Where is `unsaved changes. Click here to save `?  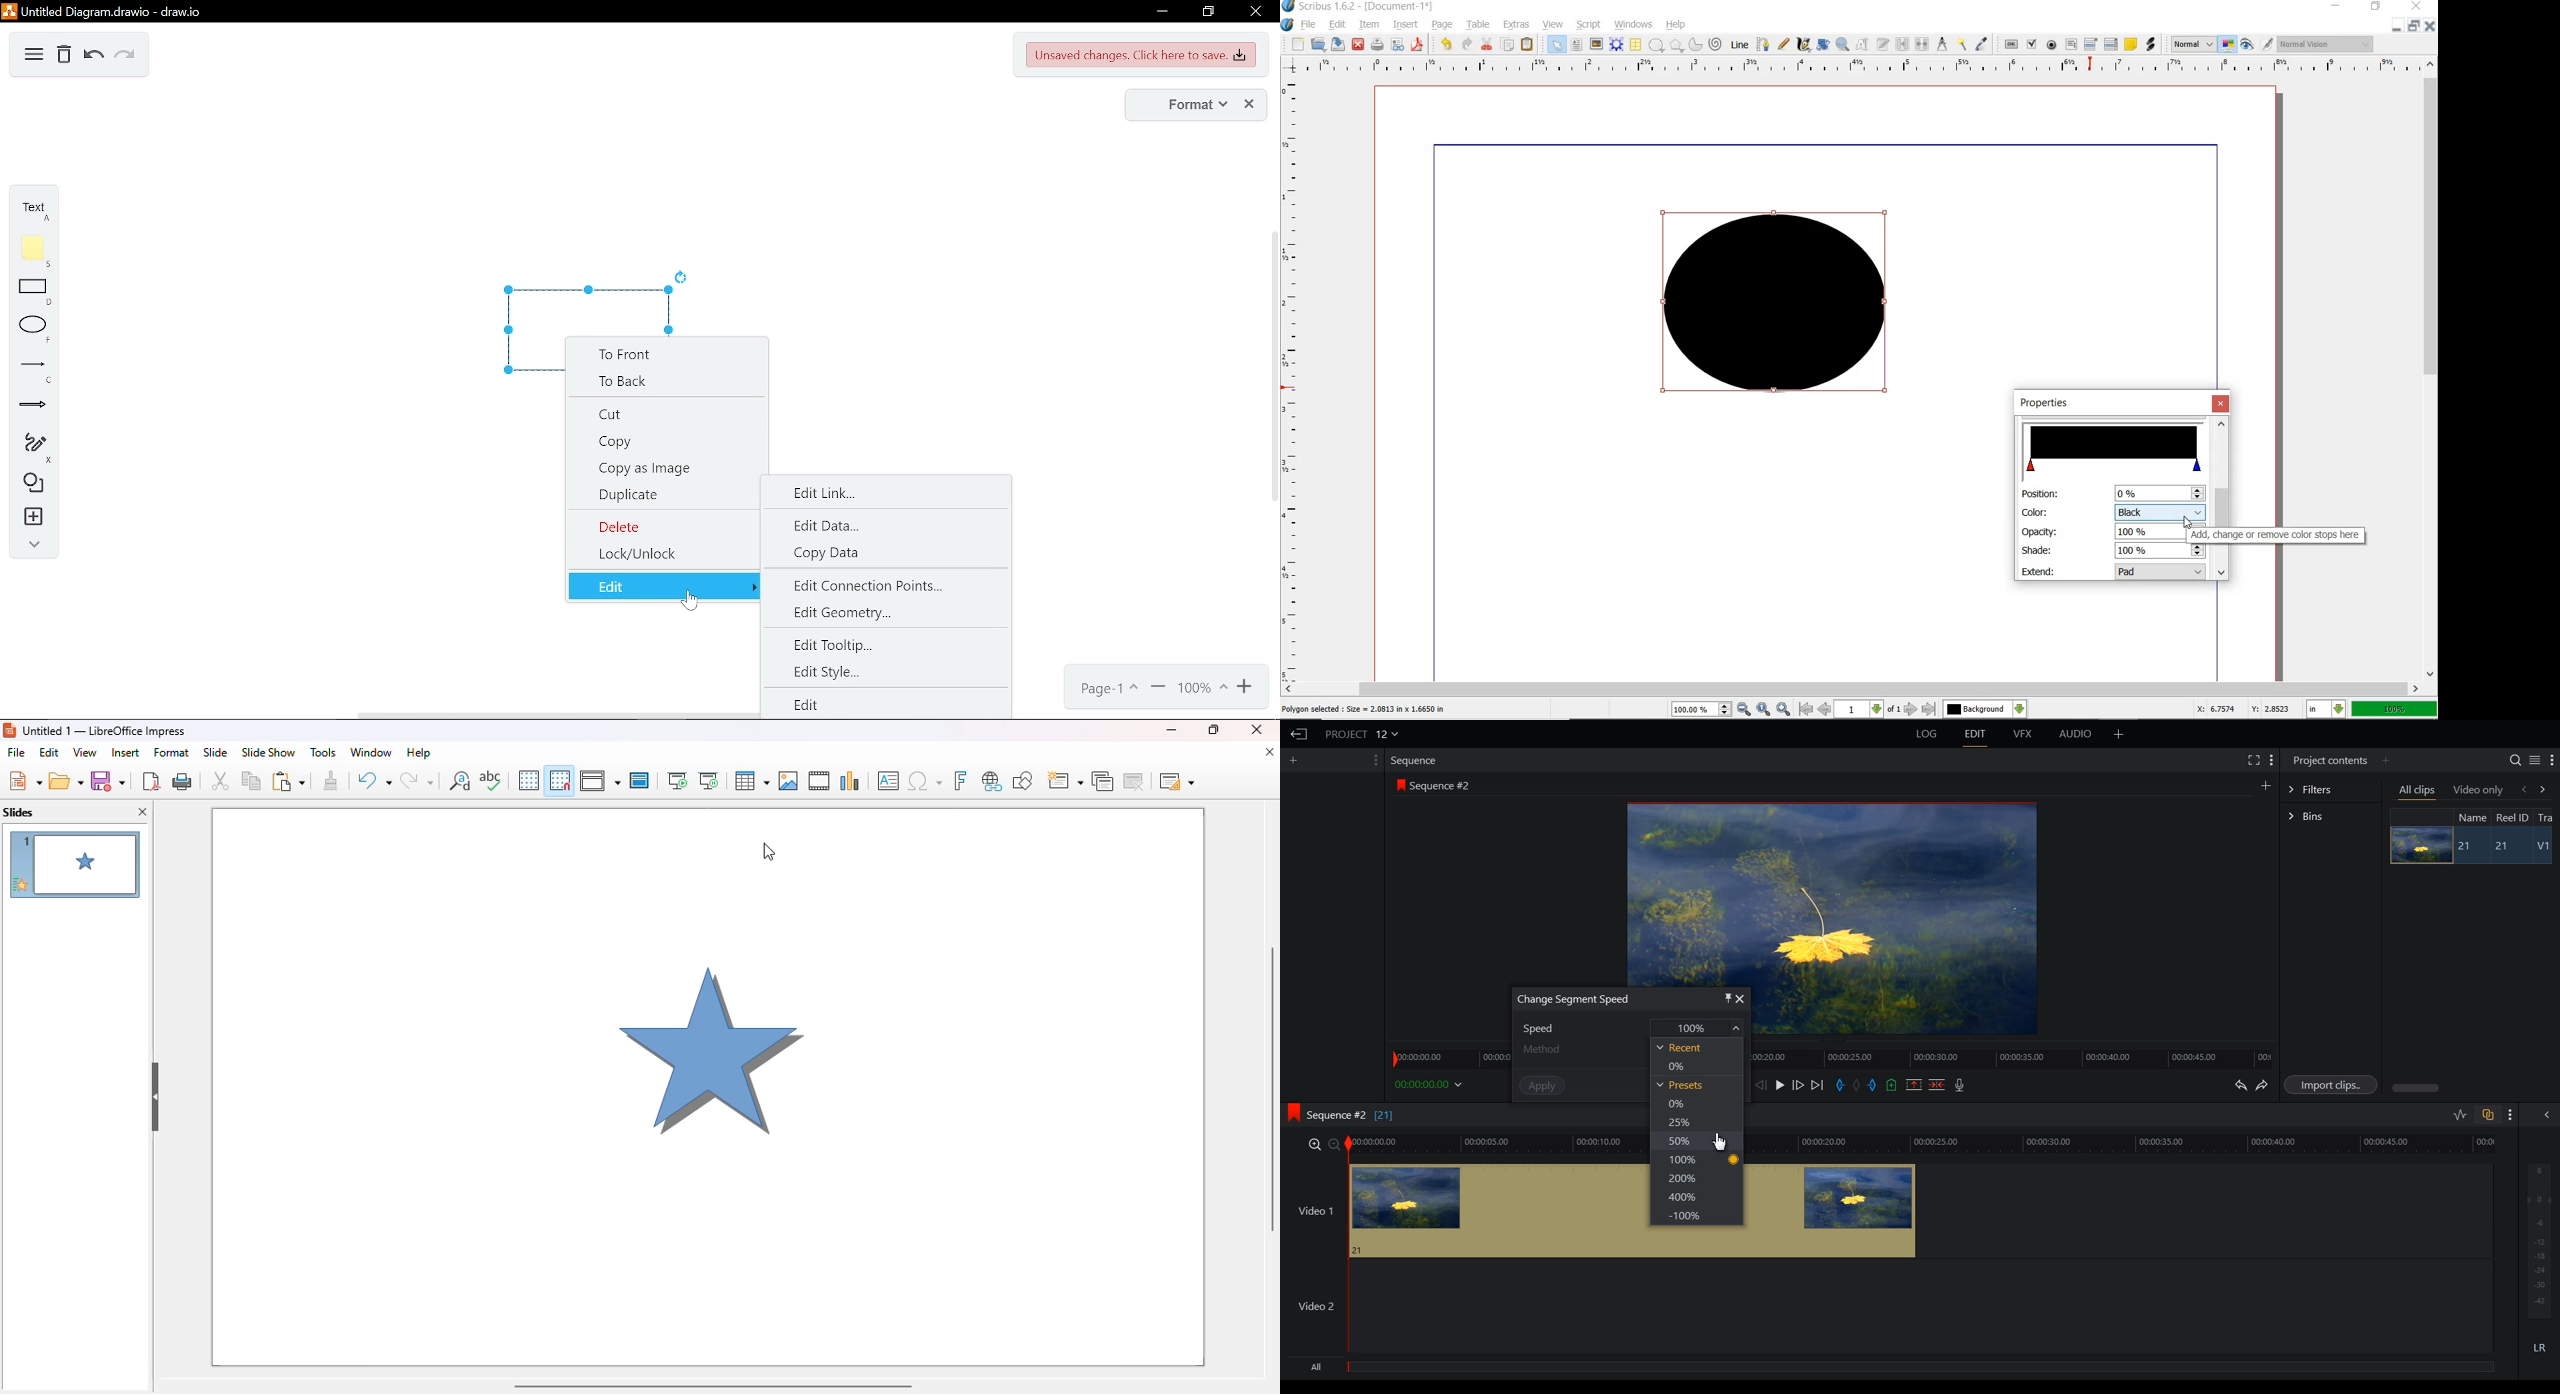 unsaved changes. Click here to save  is located at coordinates (1142, 55).